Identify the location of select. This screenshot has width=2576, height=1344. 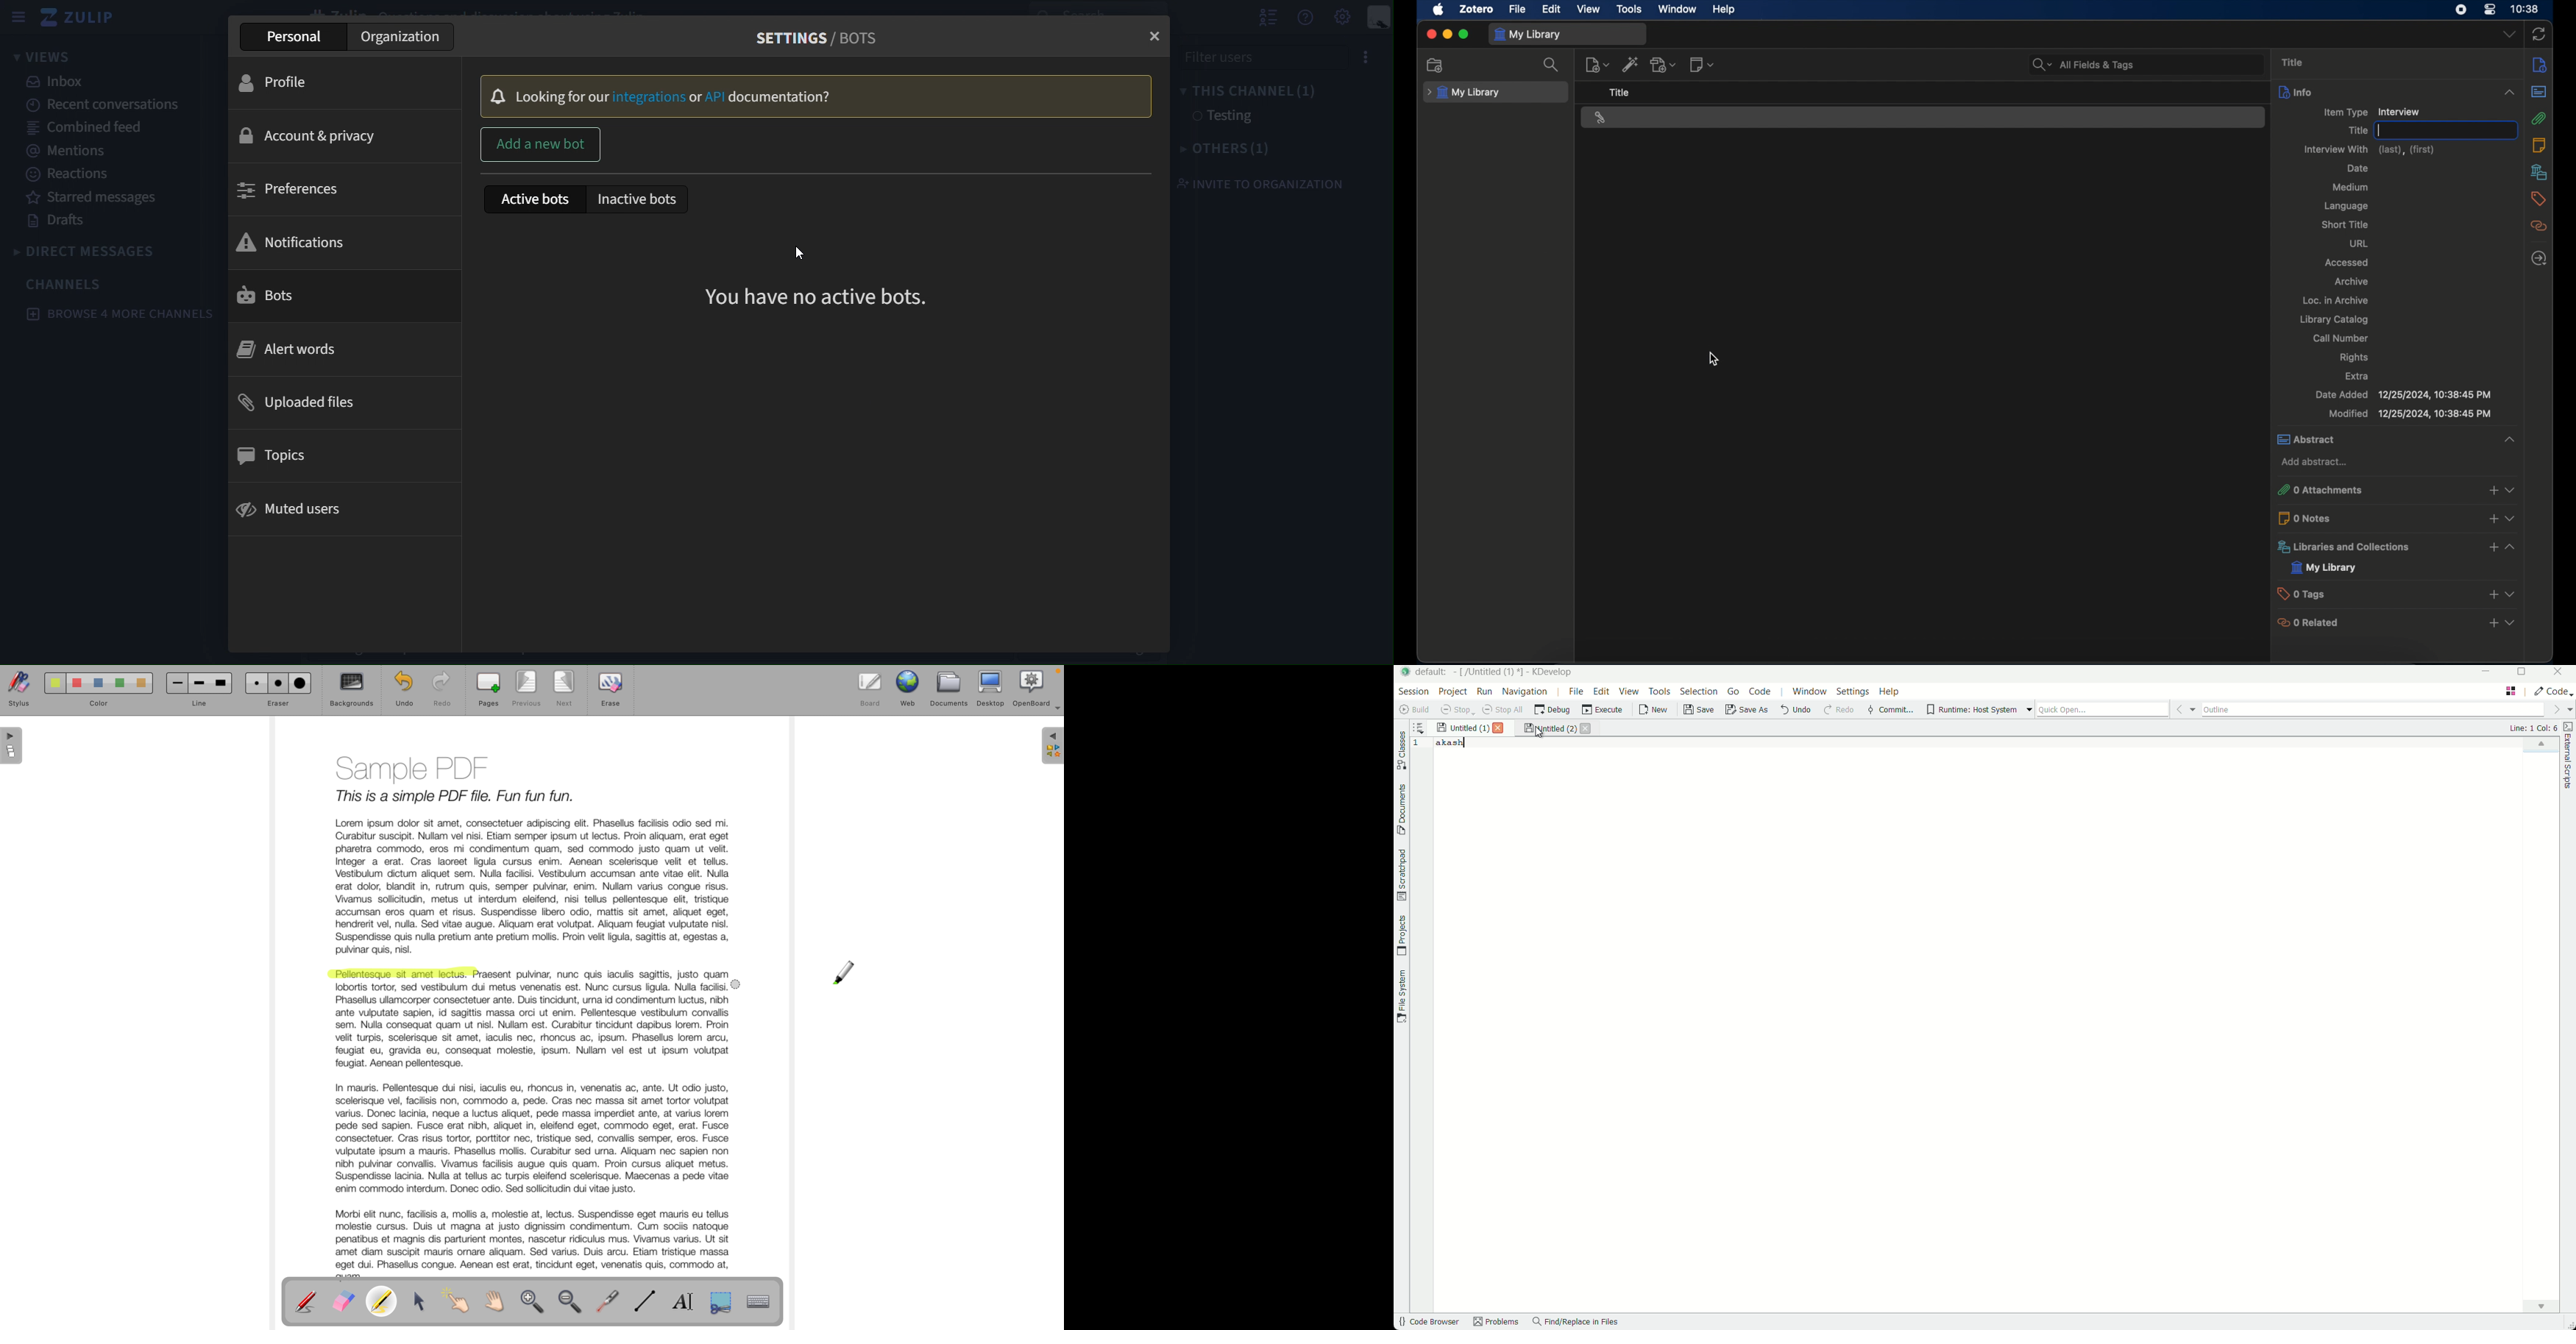
(421, 1302).